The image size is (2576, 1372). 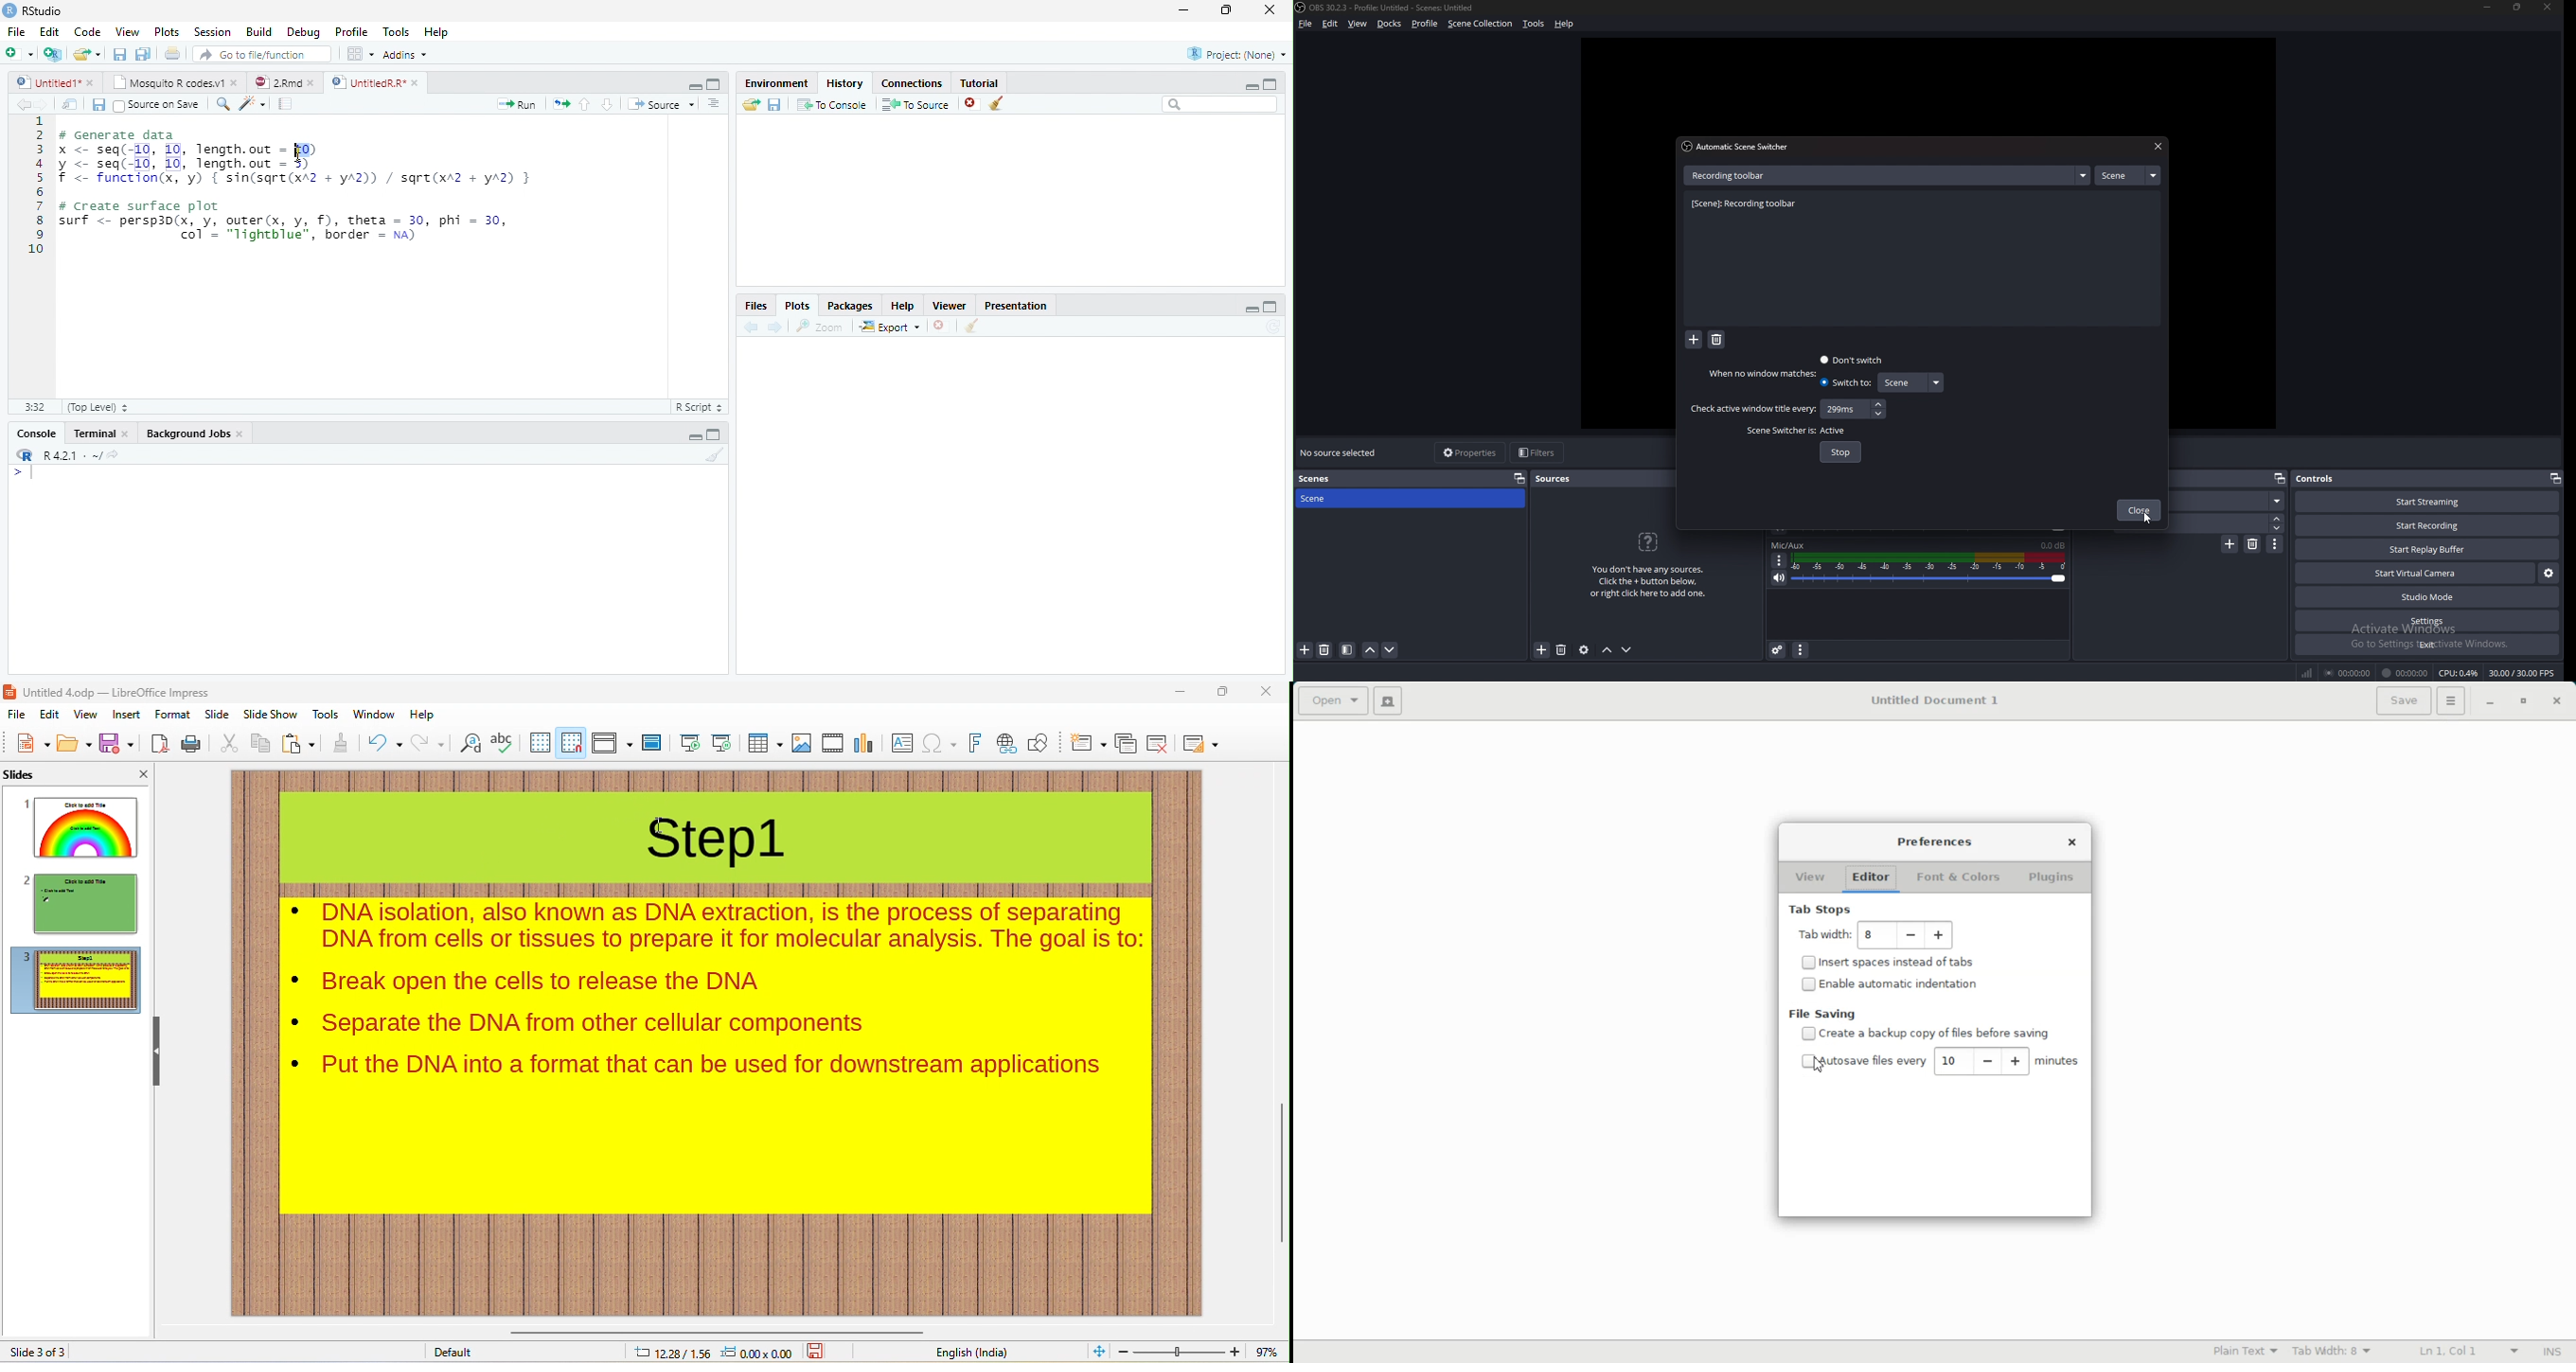 What do you see at coordinates (98, 54) in the screenshot?
I see `Open recent files` at bounding box center [98, 54].